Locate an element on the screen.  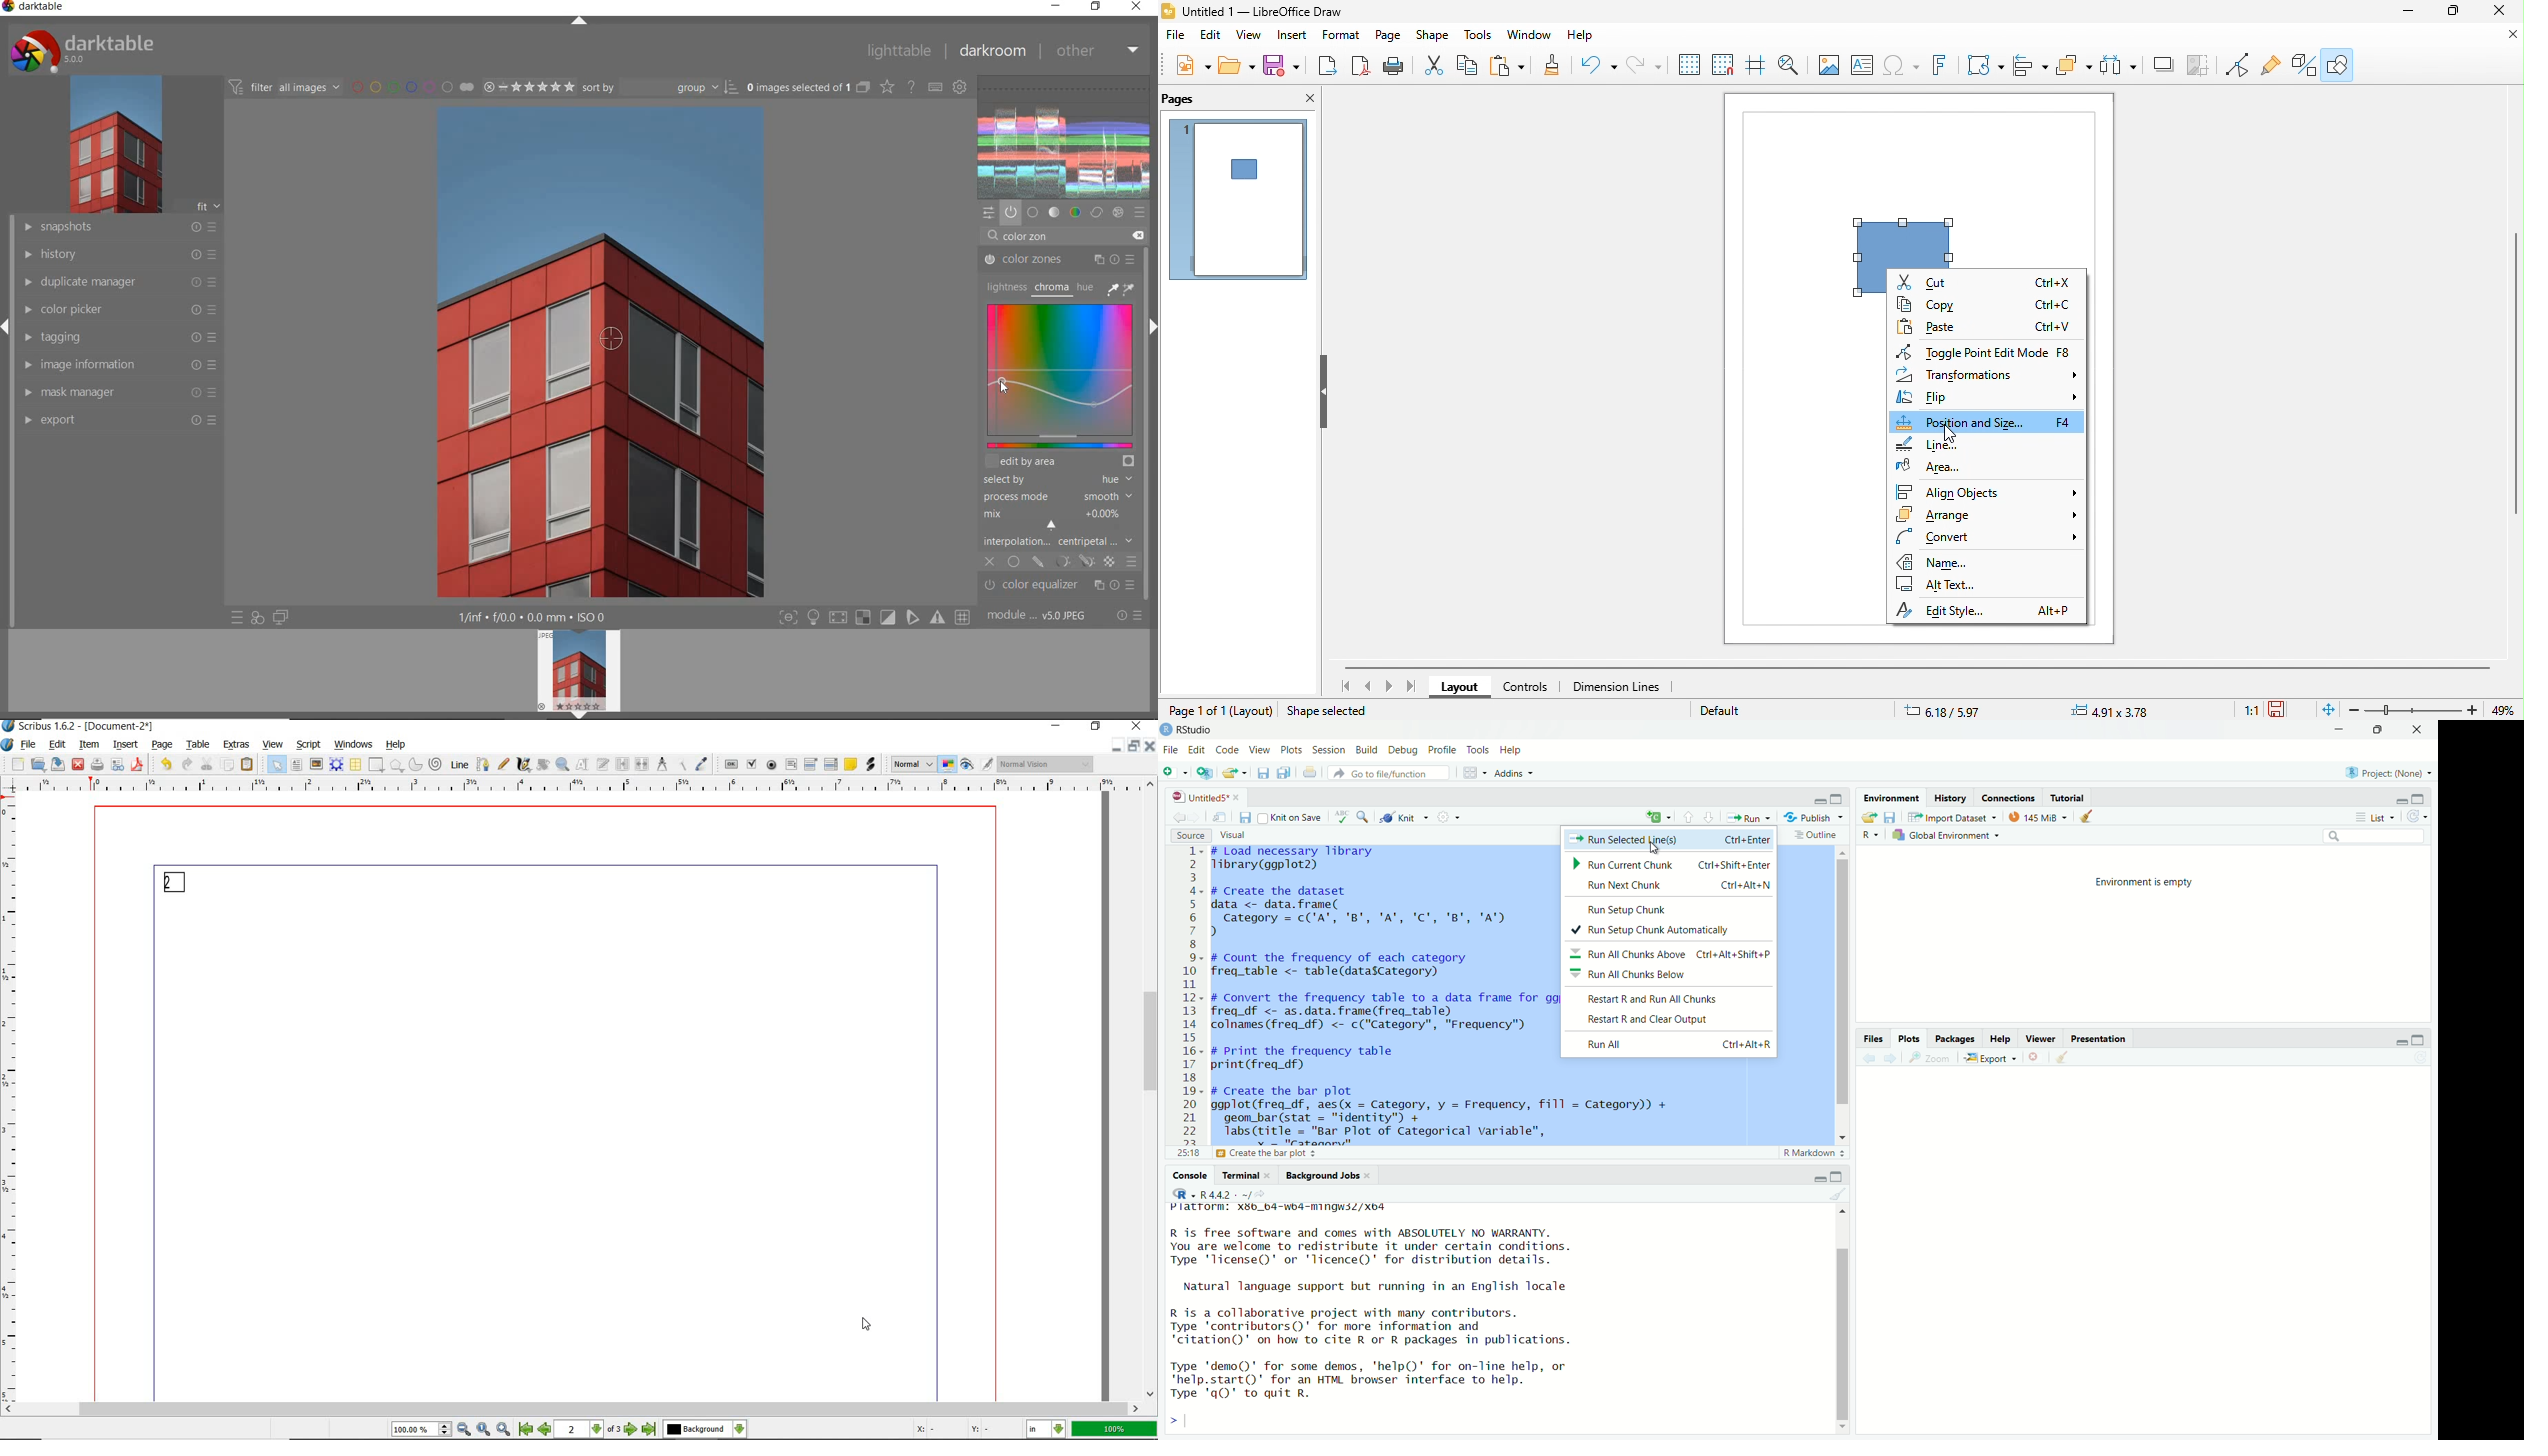
paste is located at coordinates (247, 766).